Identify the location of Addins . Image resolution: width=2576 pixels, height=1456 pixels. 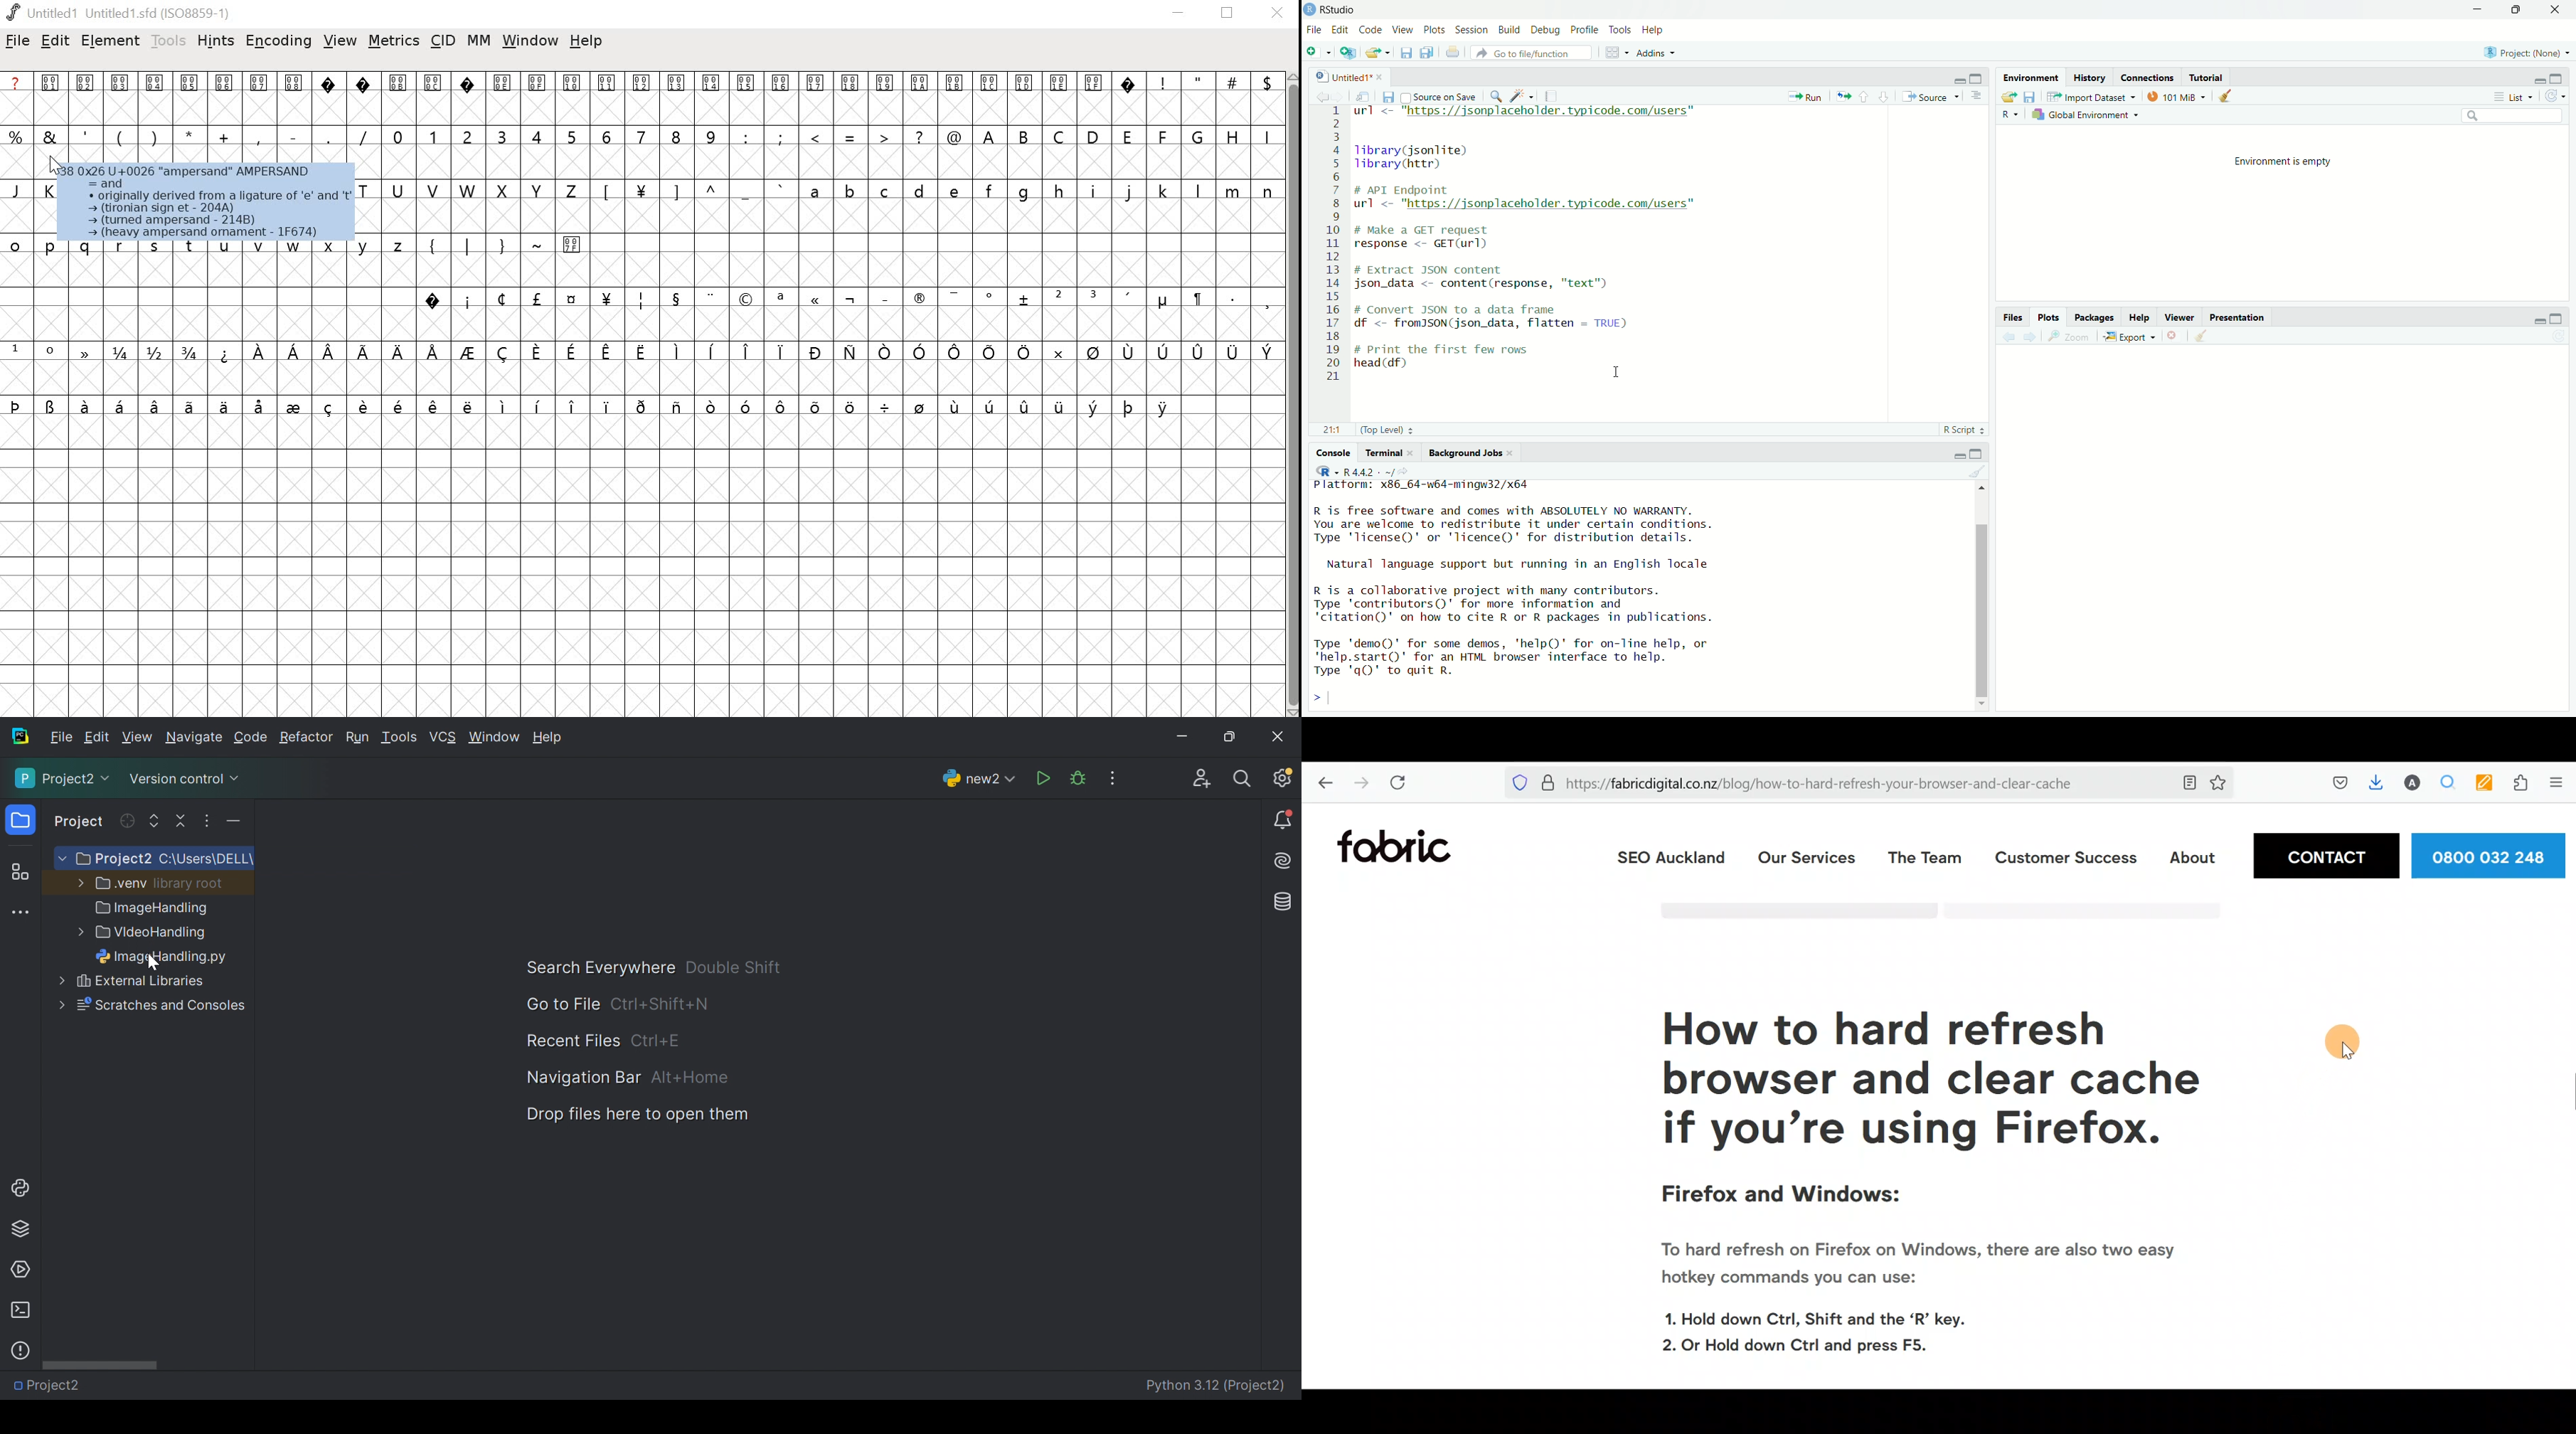
(1658, 52).